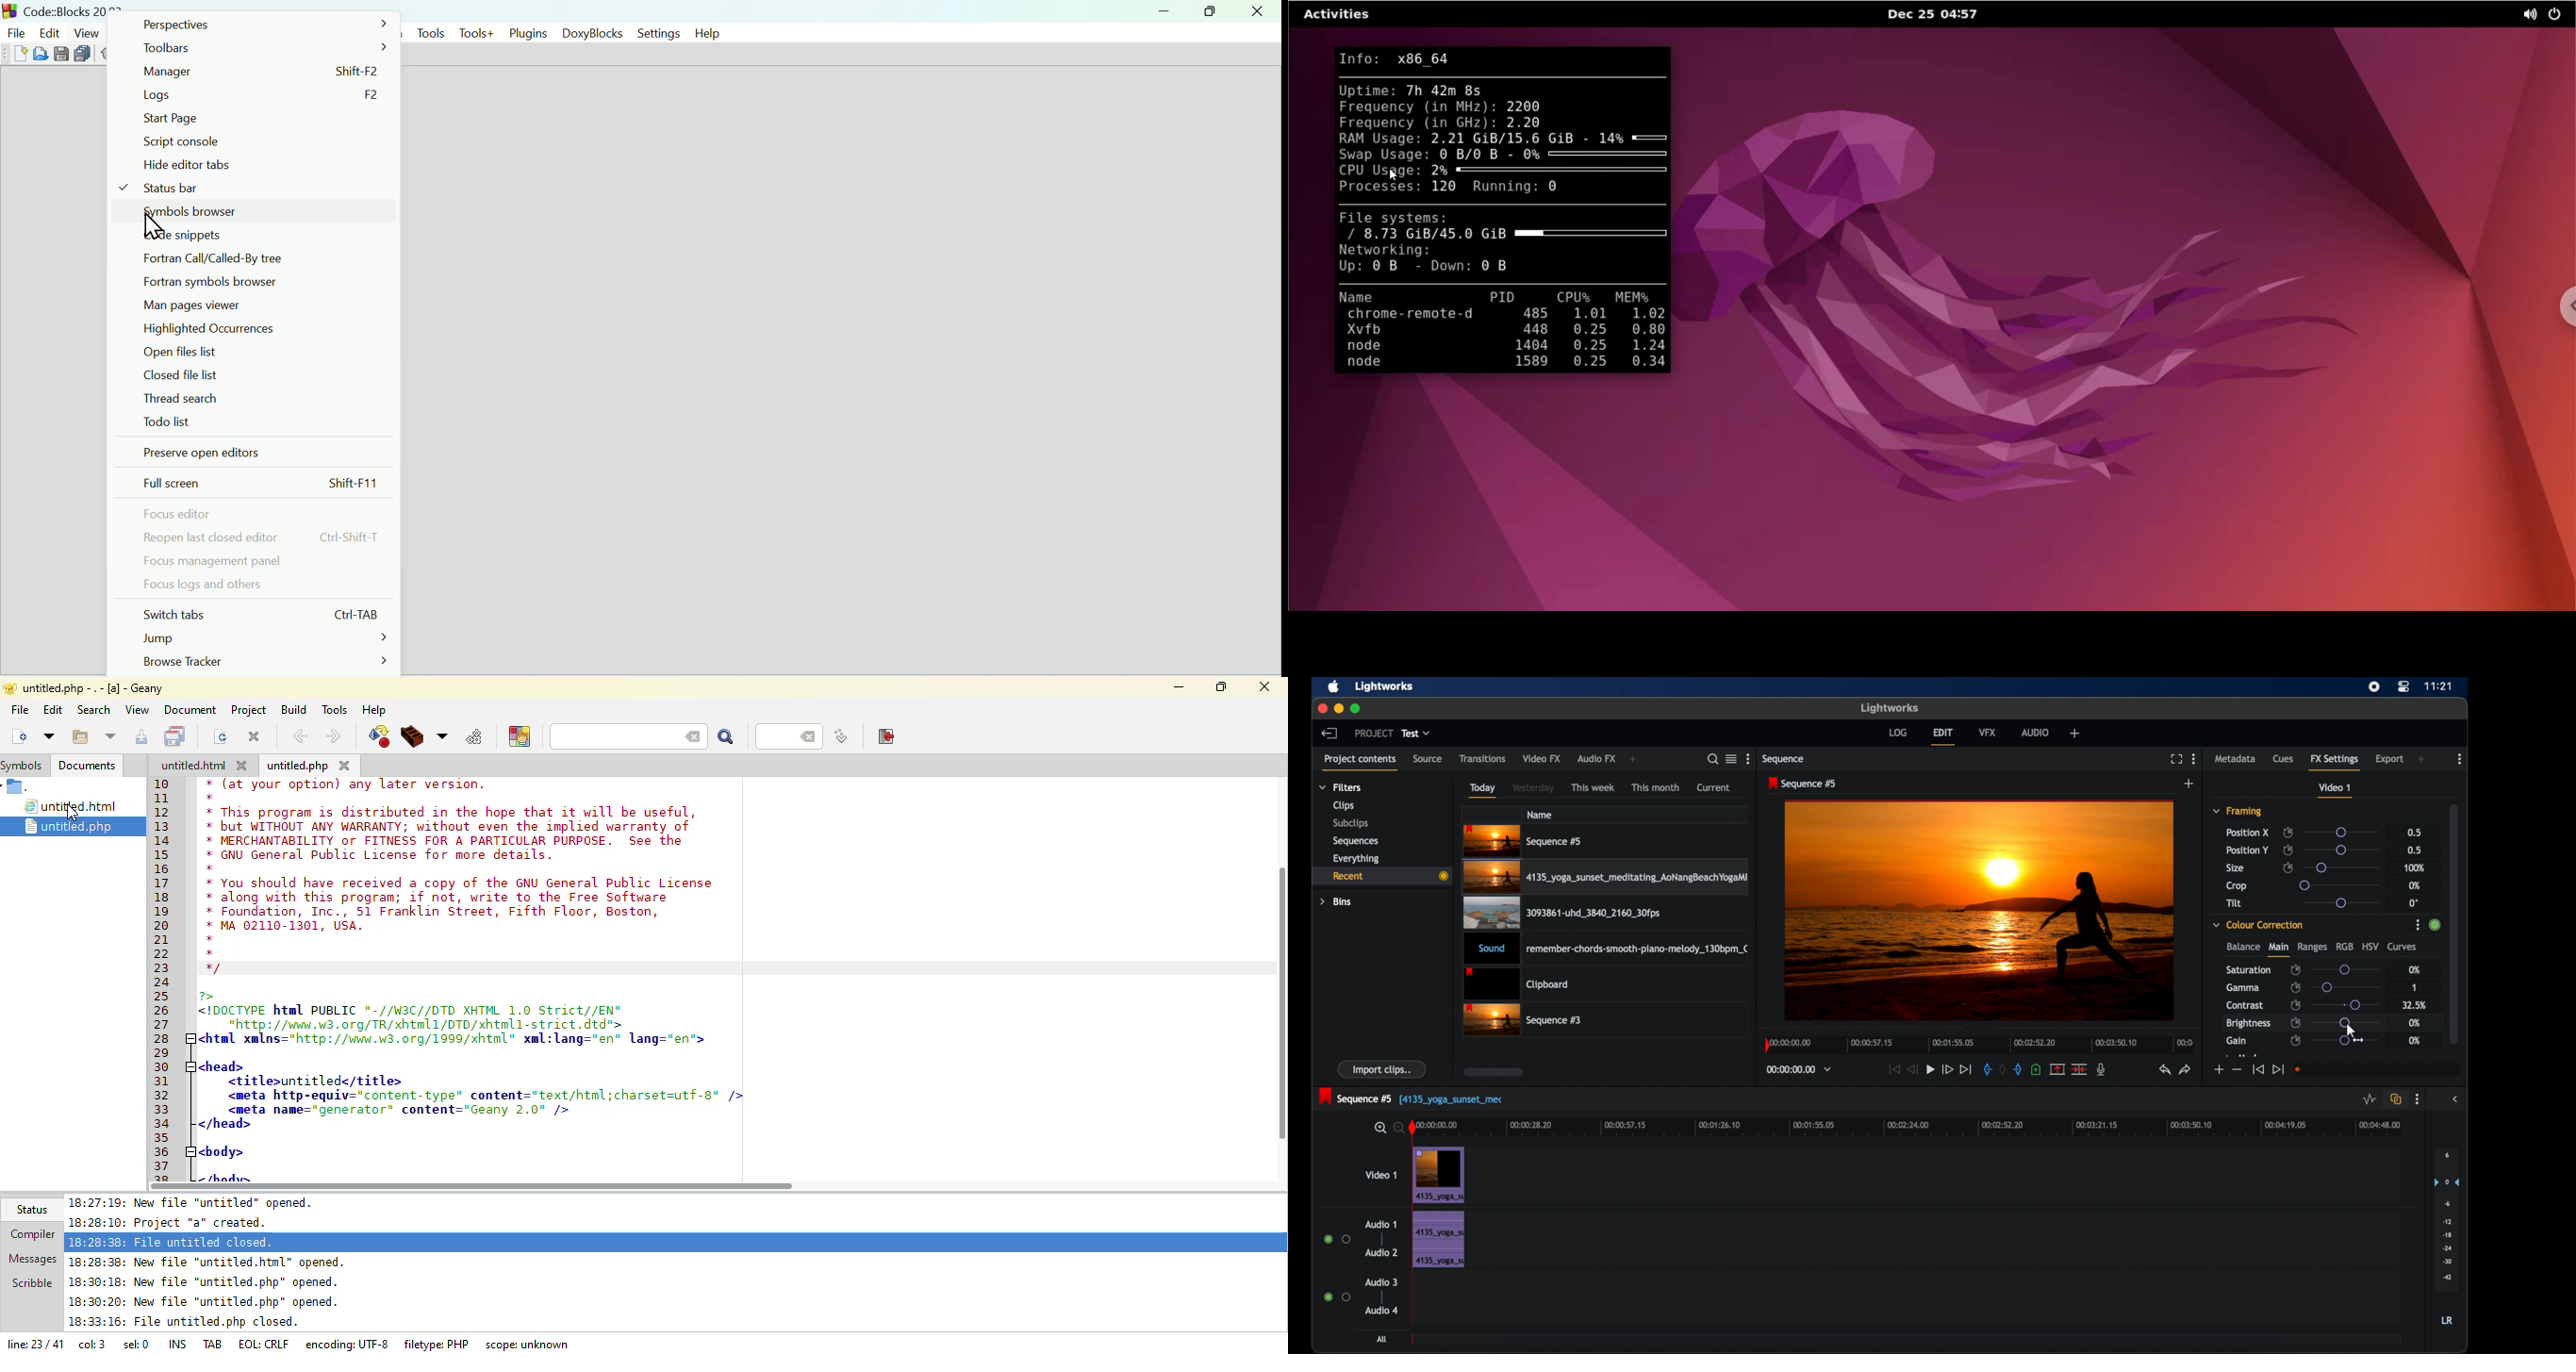 This screenshot has width=2576, height=1372. I want to click on 32.5%, so click(2416, 1005).